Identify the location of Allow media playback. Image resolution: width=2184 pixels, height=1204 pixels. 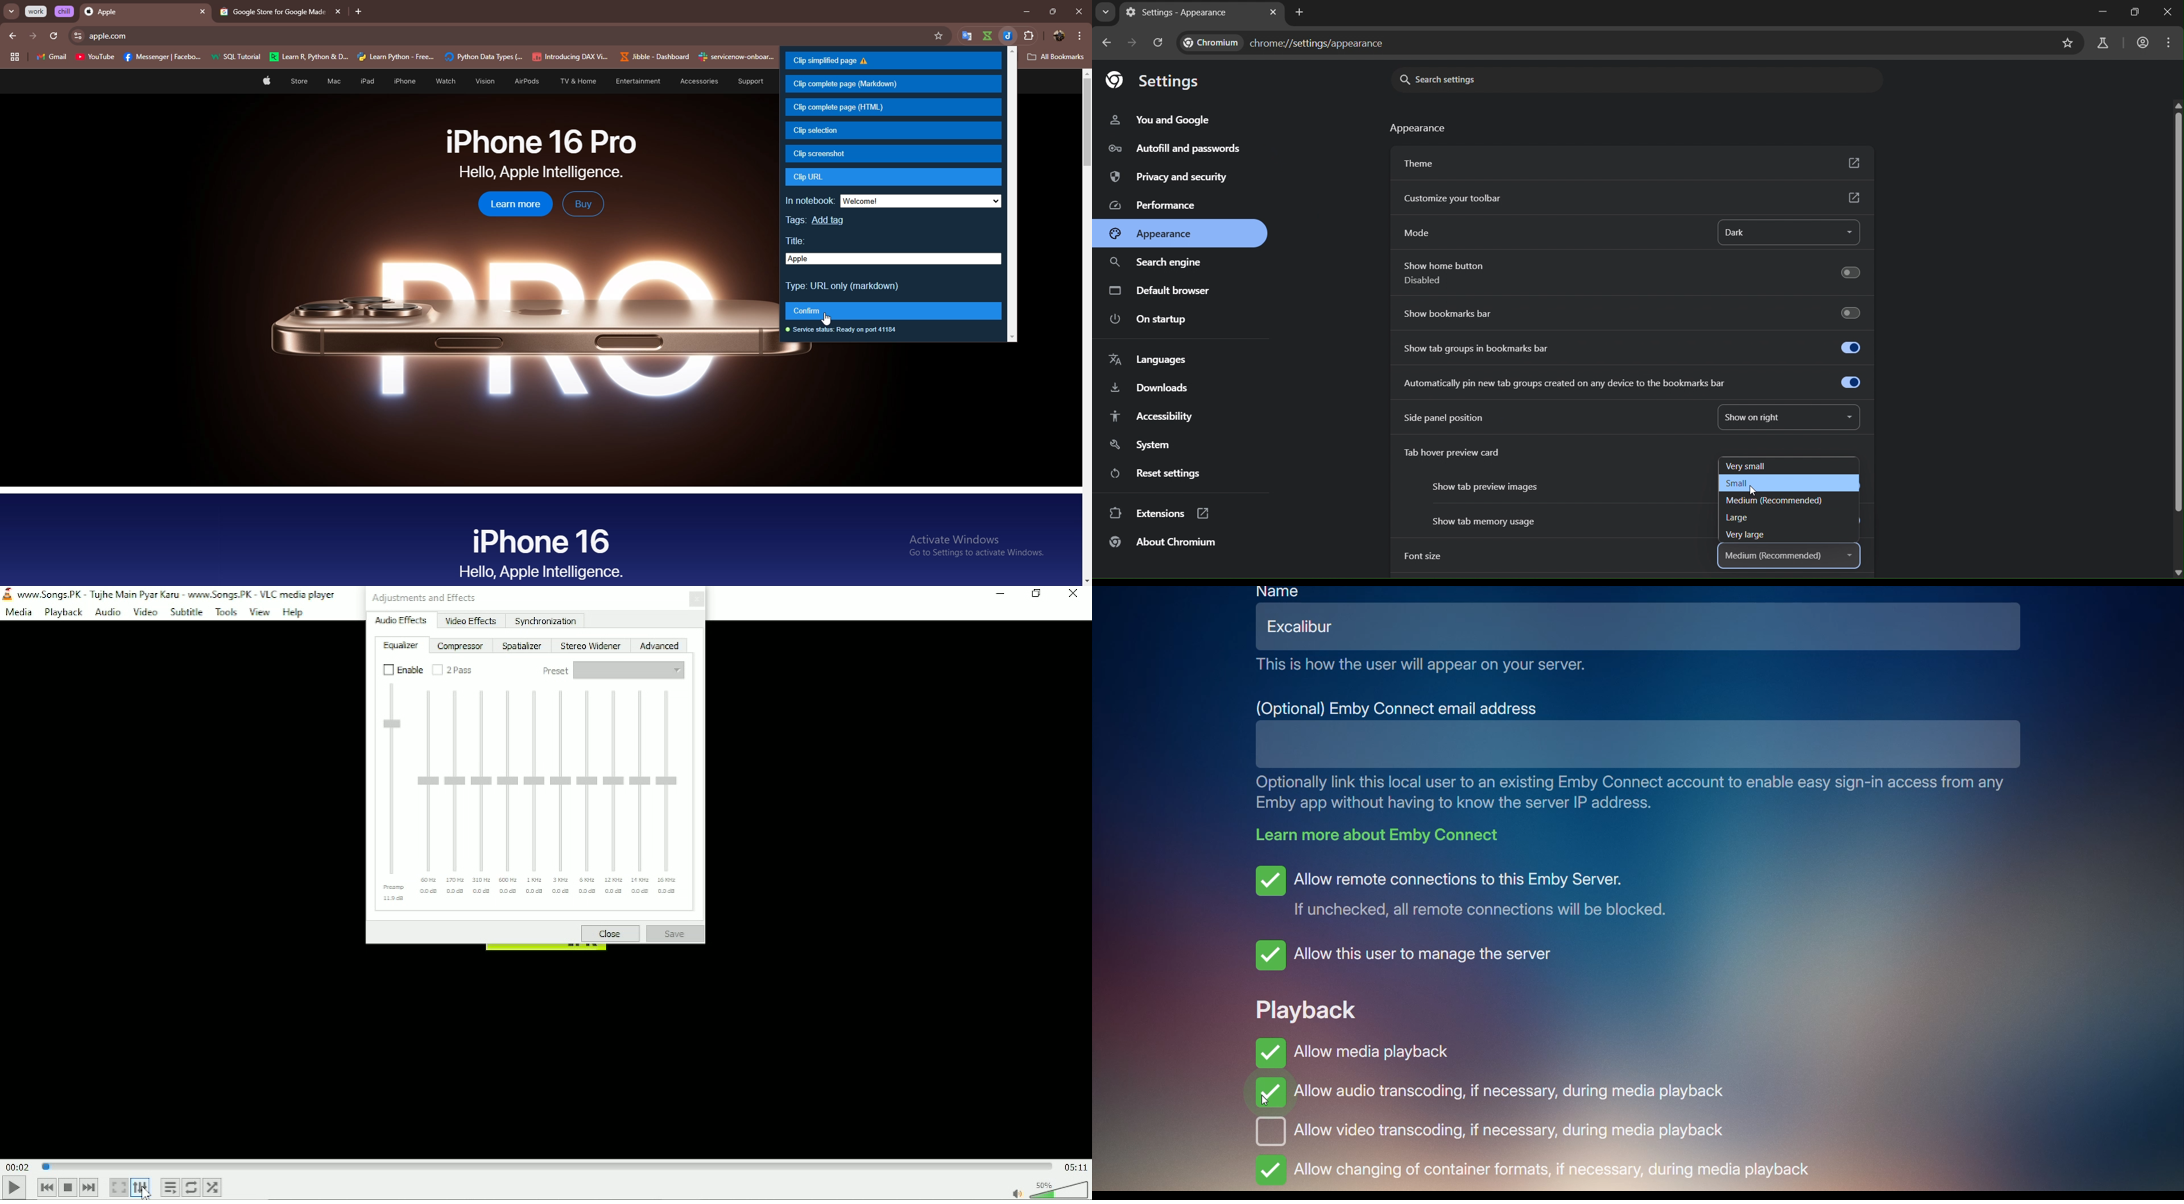
(1353, 1049).